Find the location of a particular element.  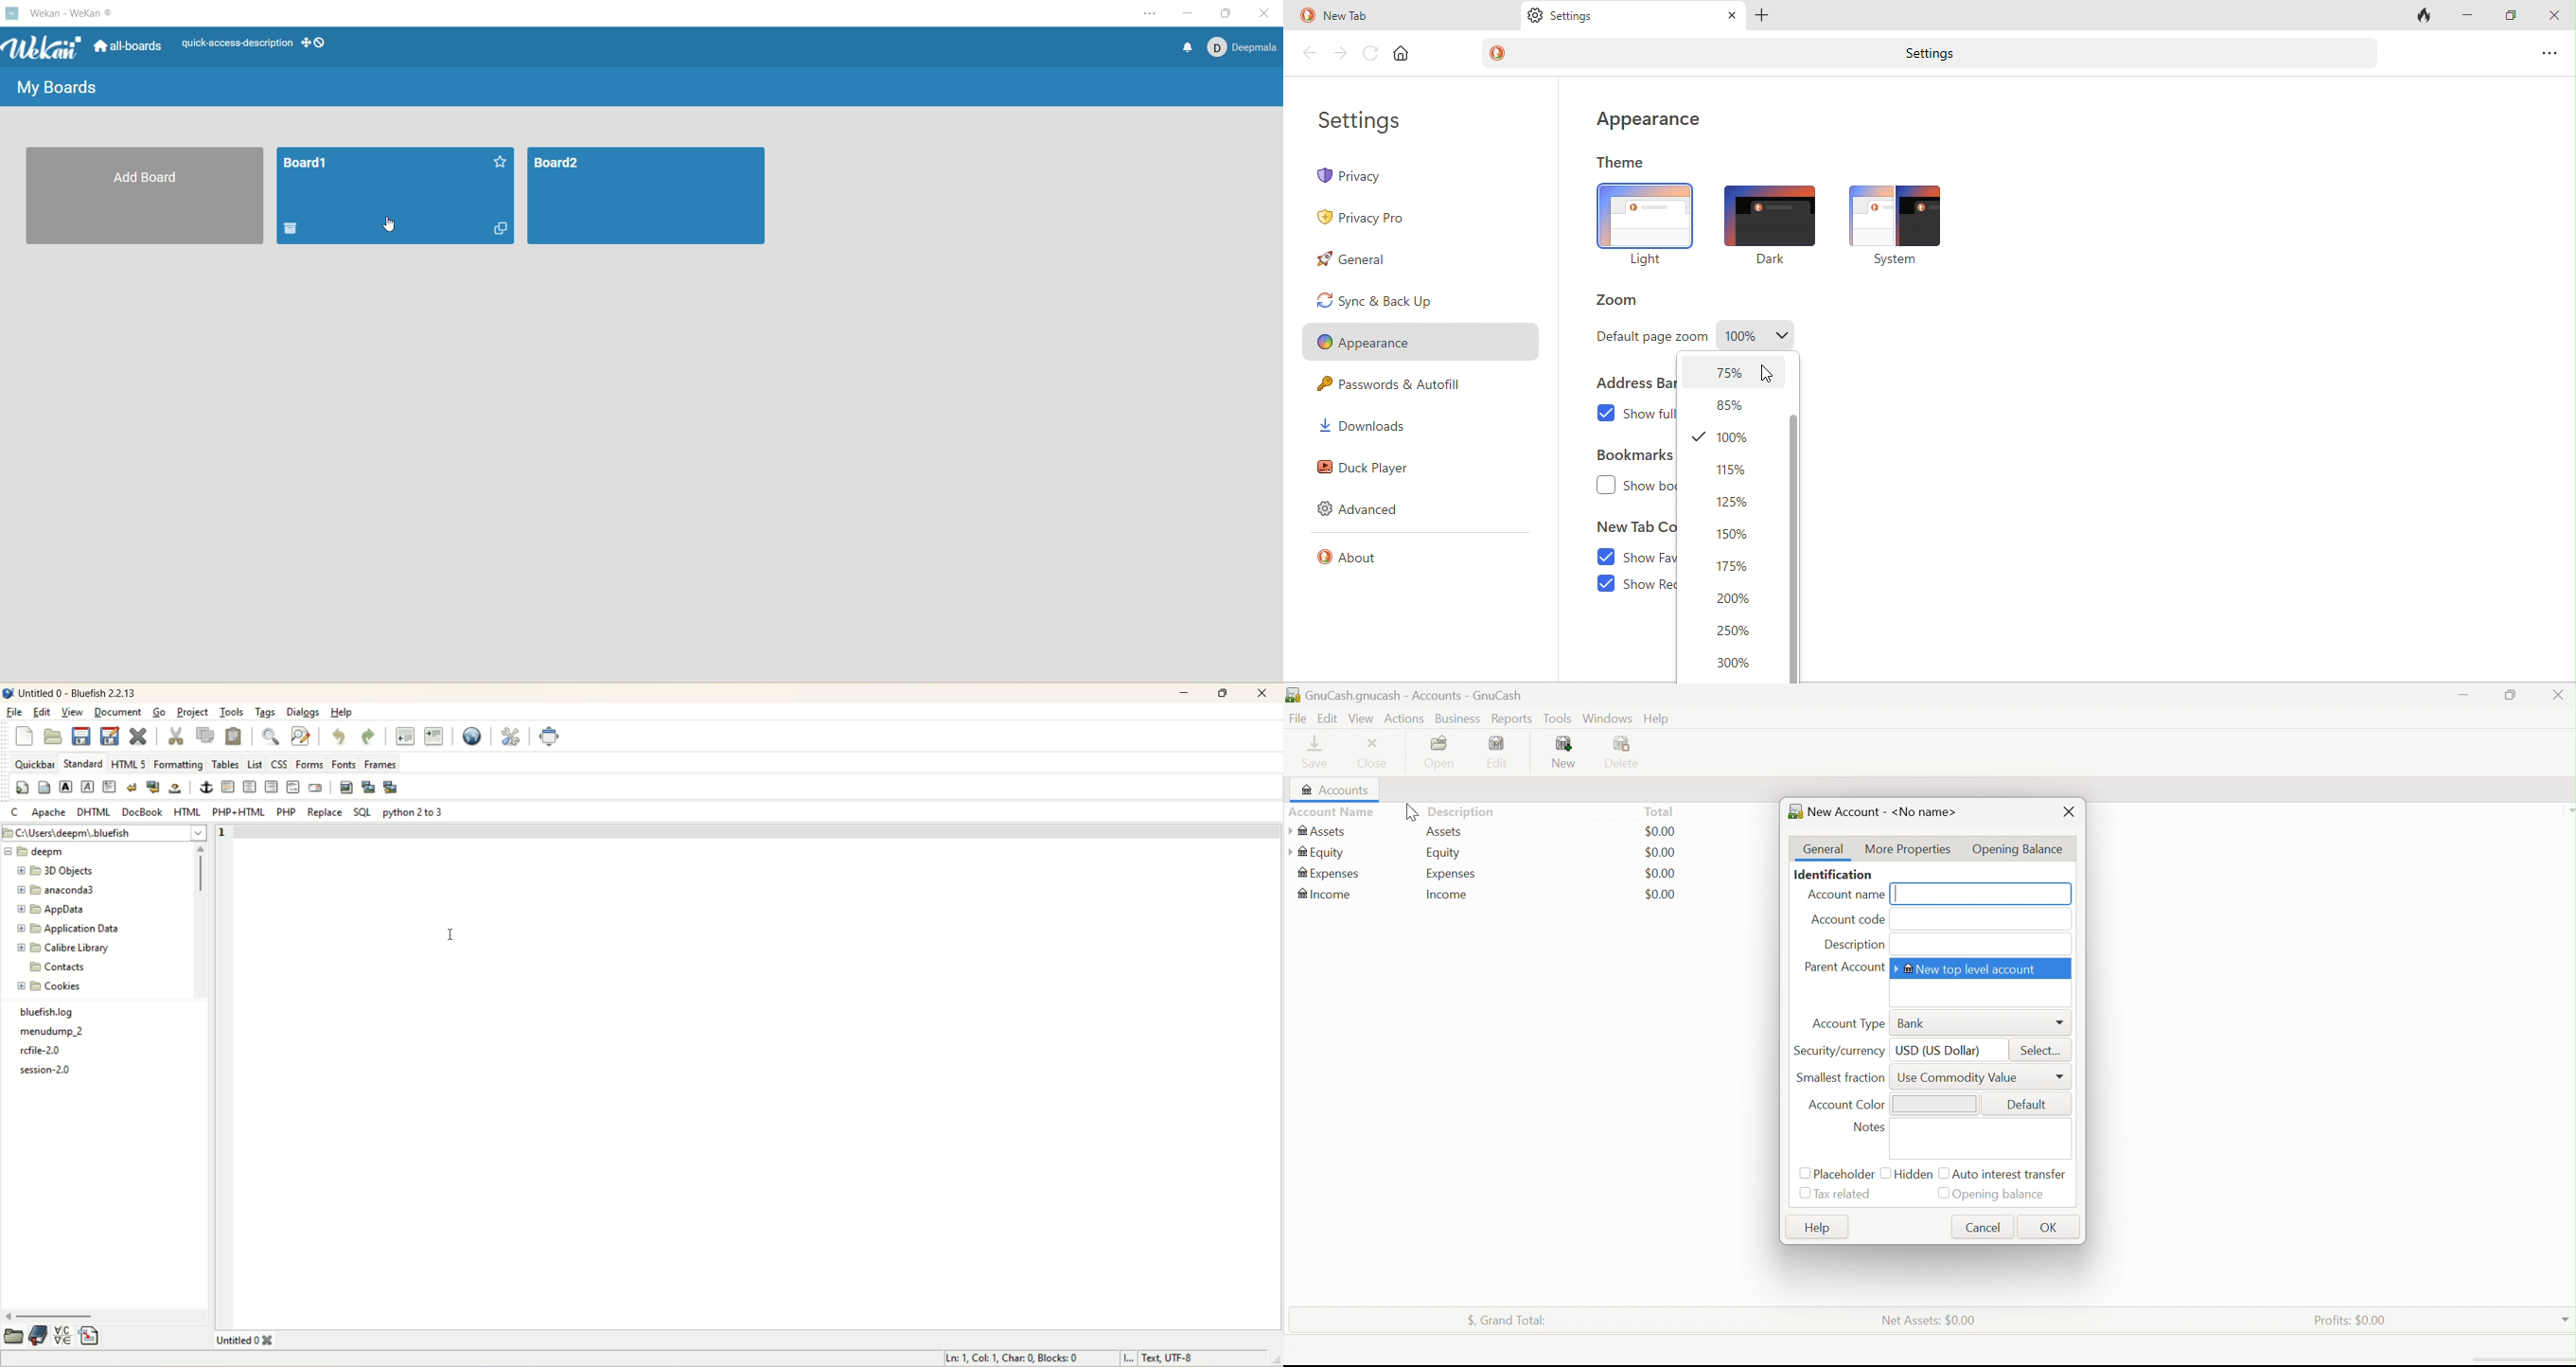

insert image is located at coordinates (346, 787).